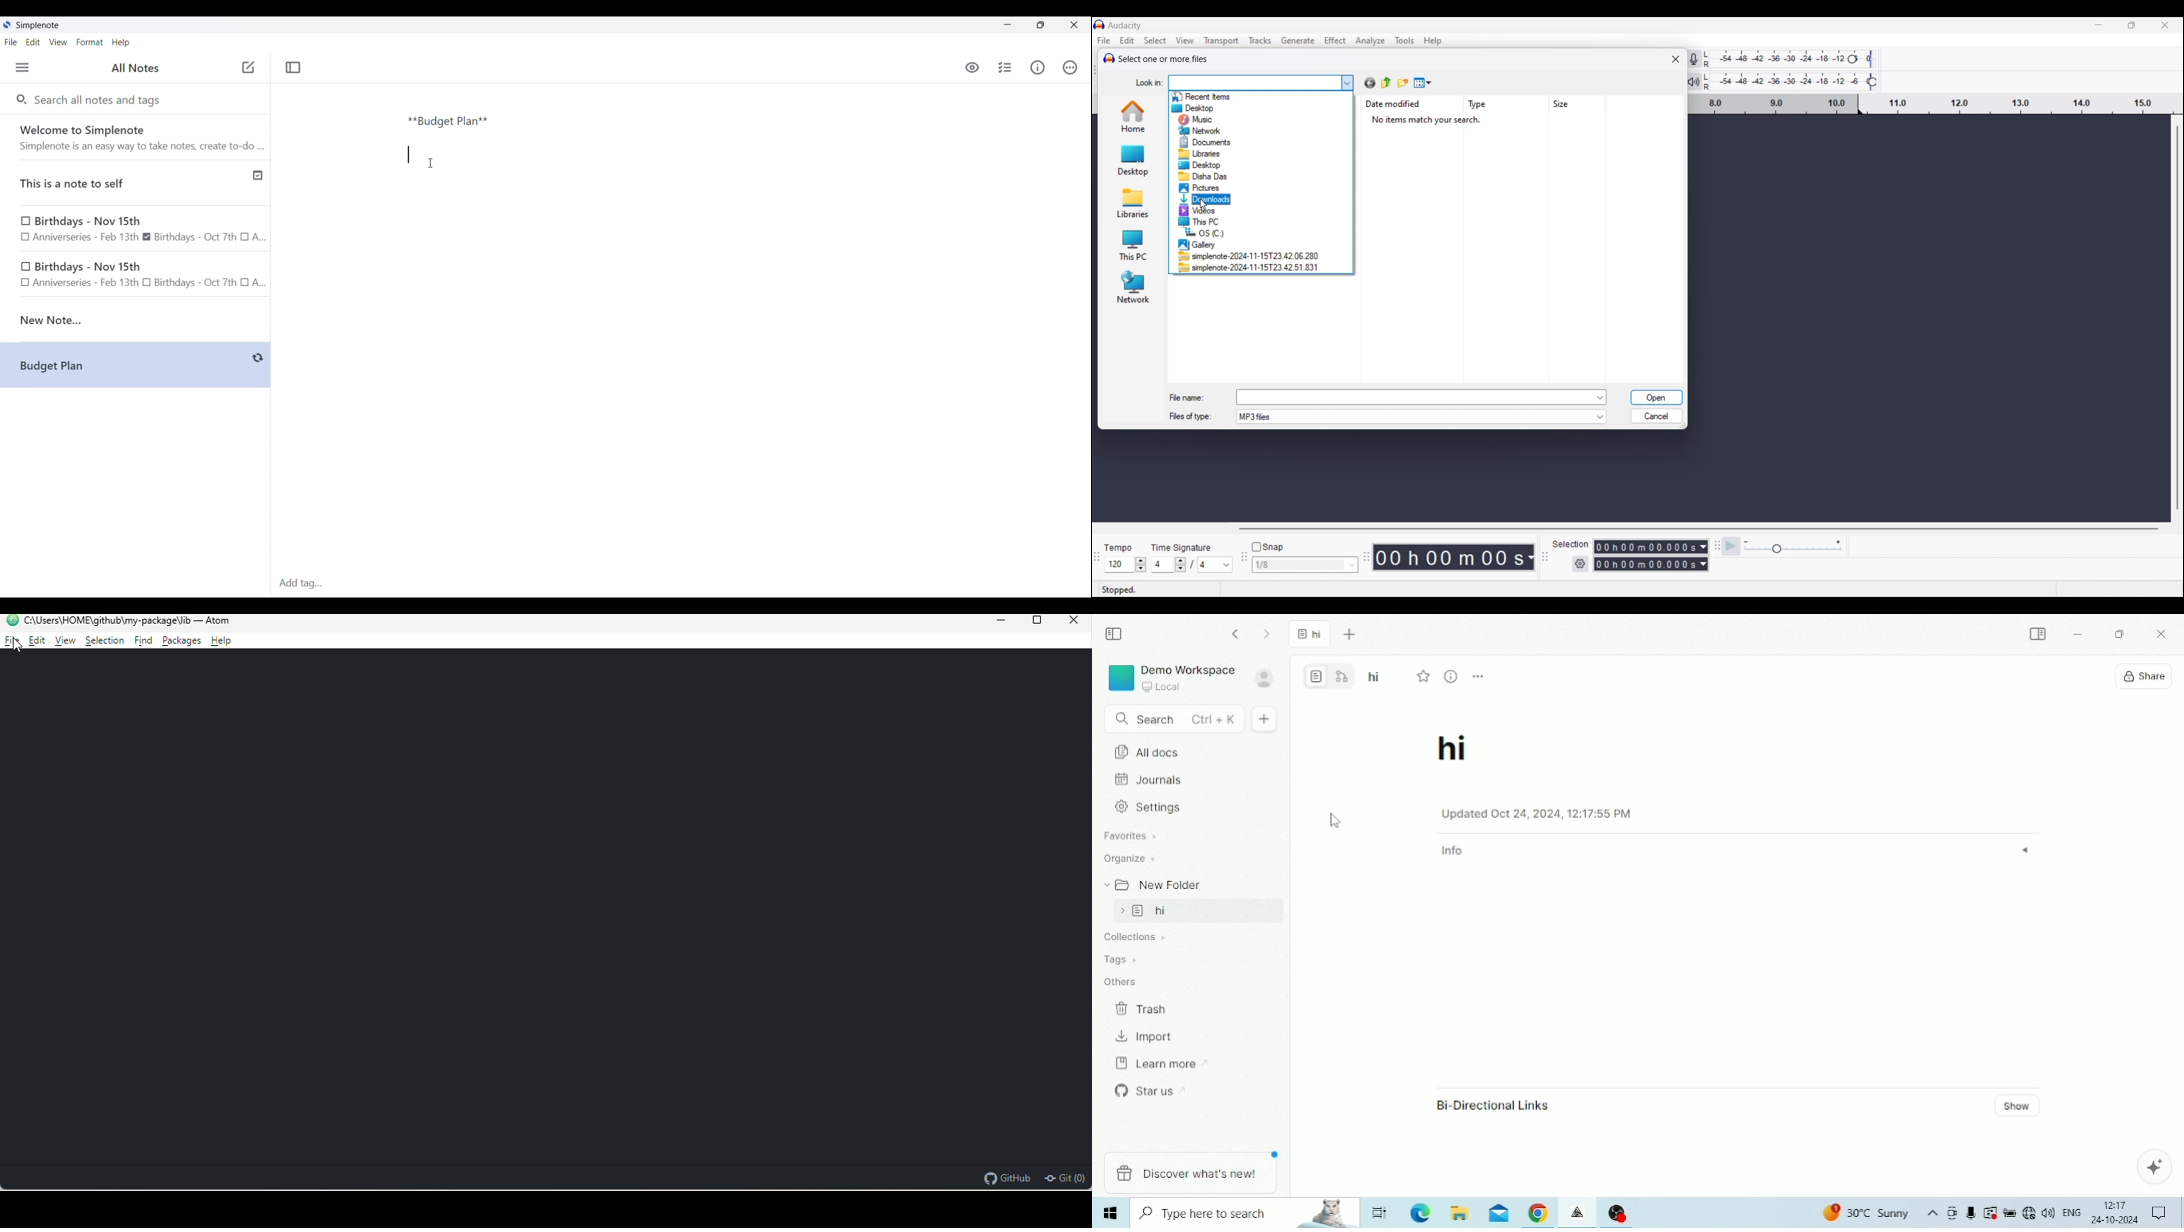  Describe the element at coordinates (1146, 1037) in the screenshot. I see `Import` at that location.